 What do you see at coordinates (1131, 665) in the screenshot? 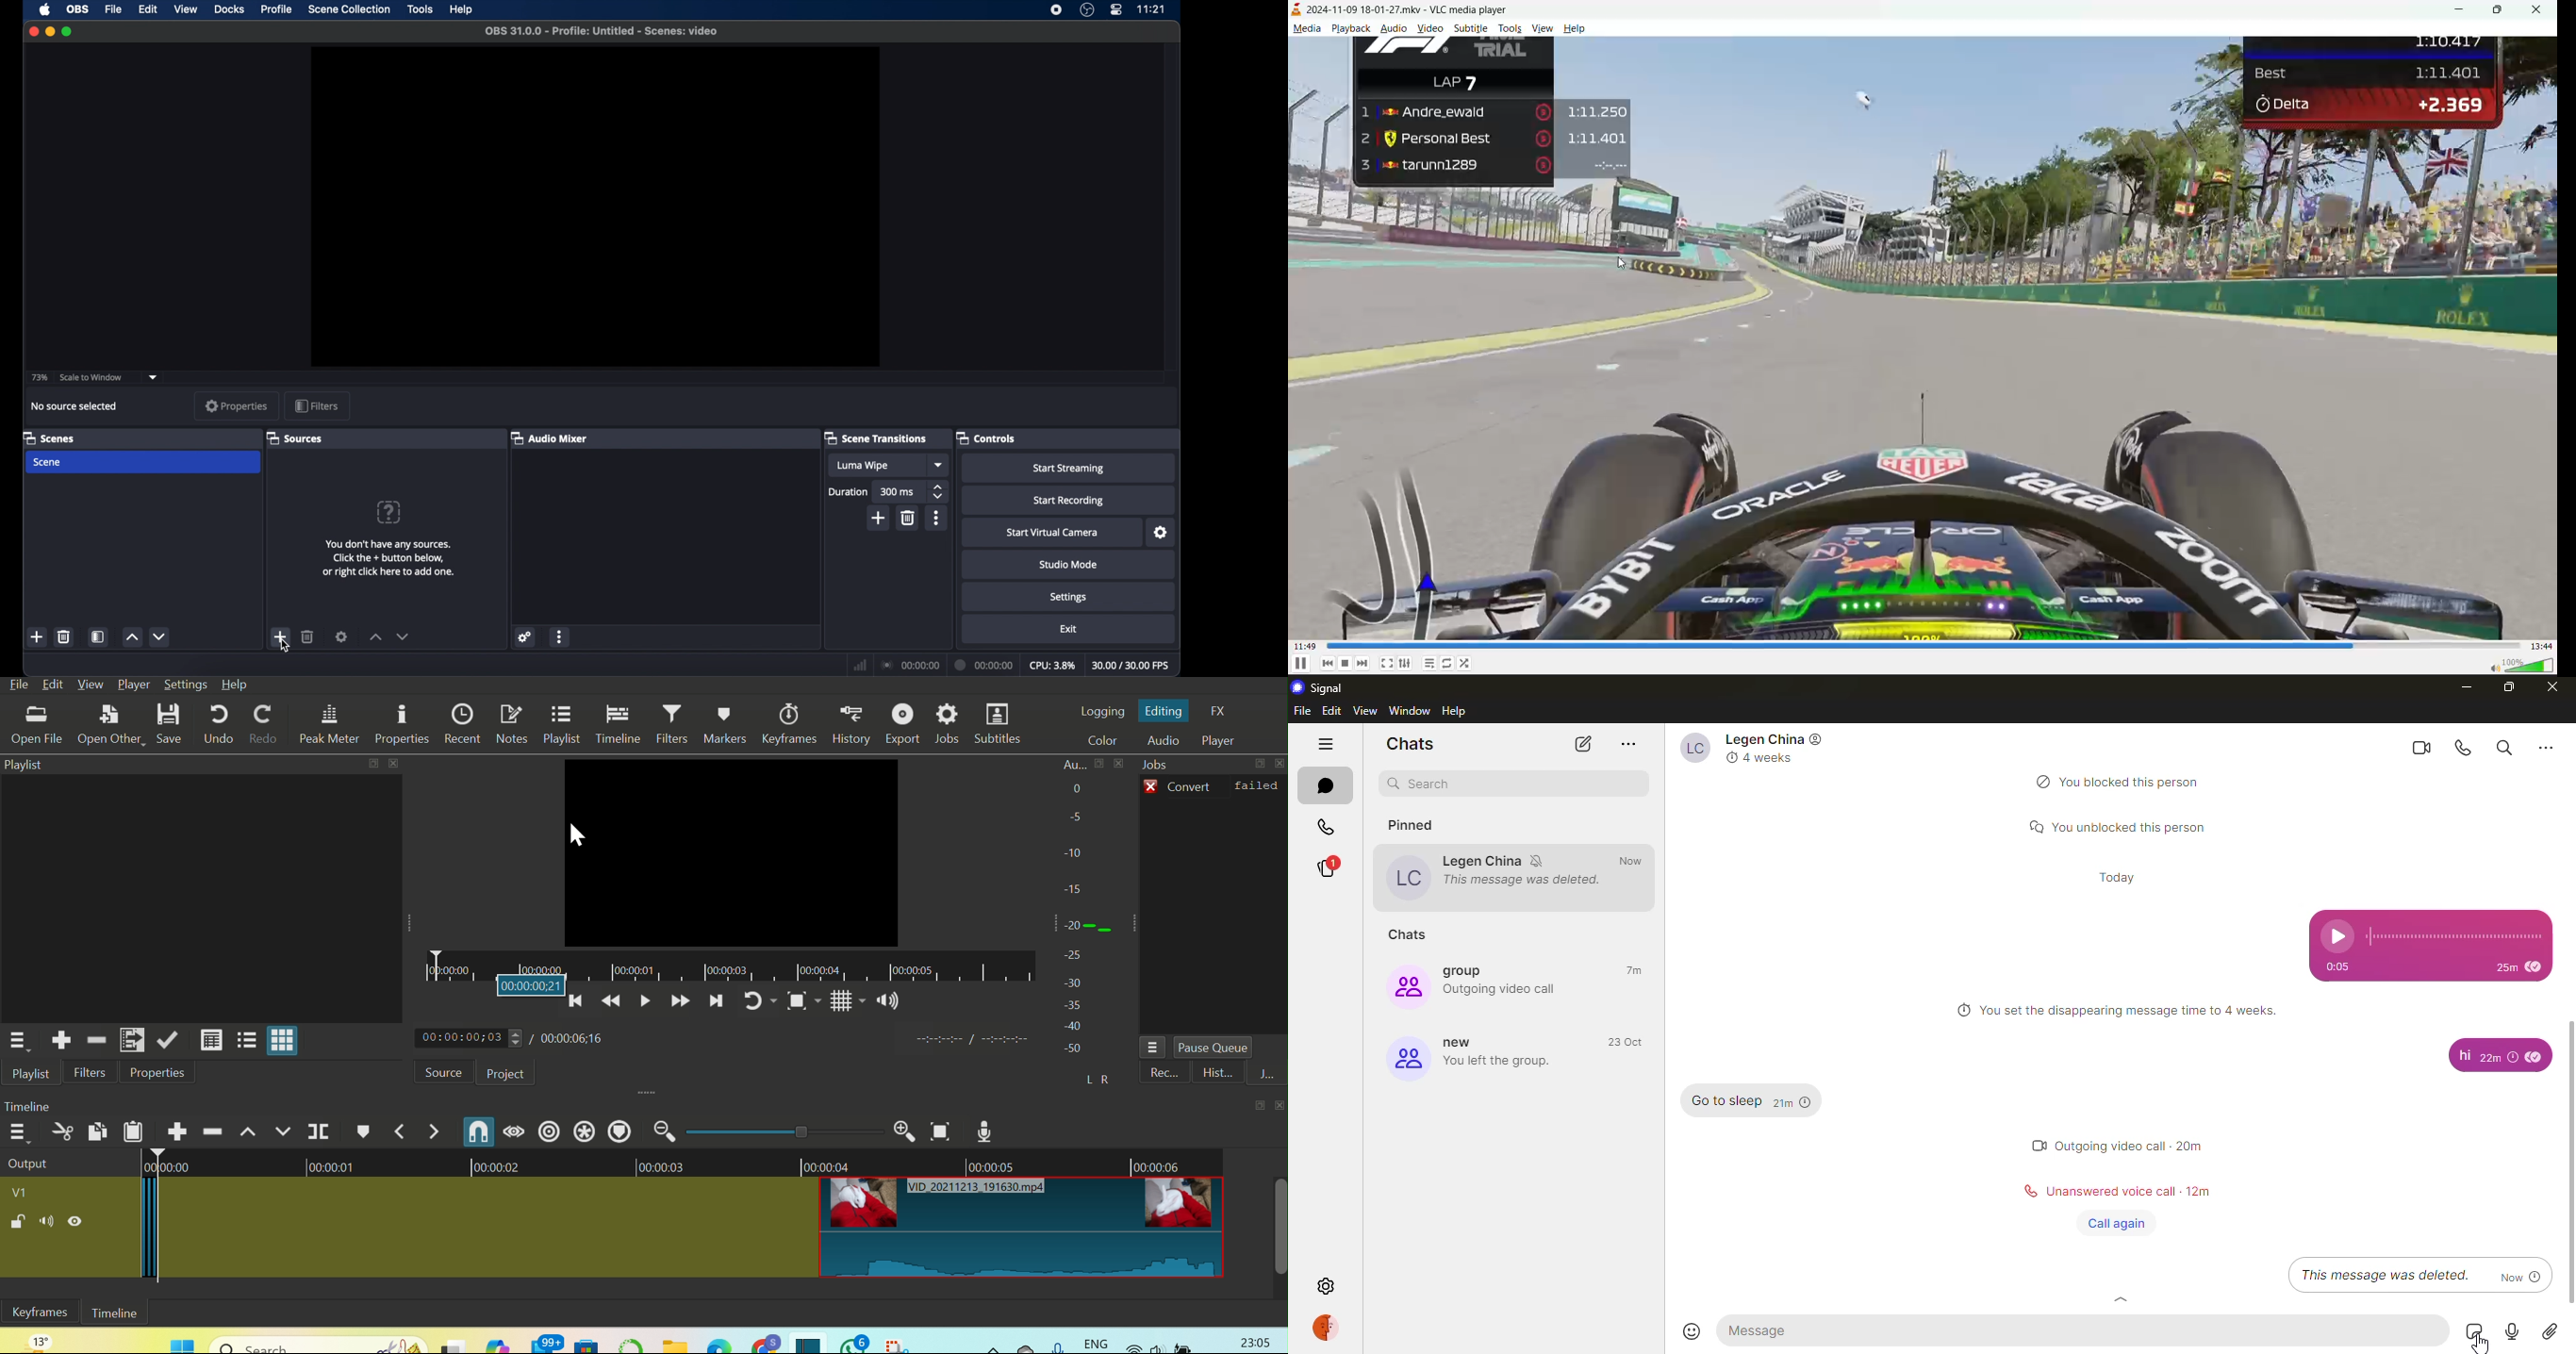
I see `fps` at bounding box center [1131, 665].